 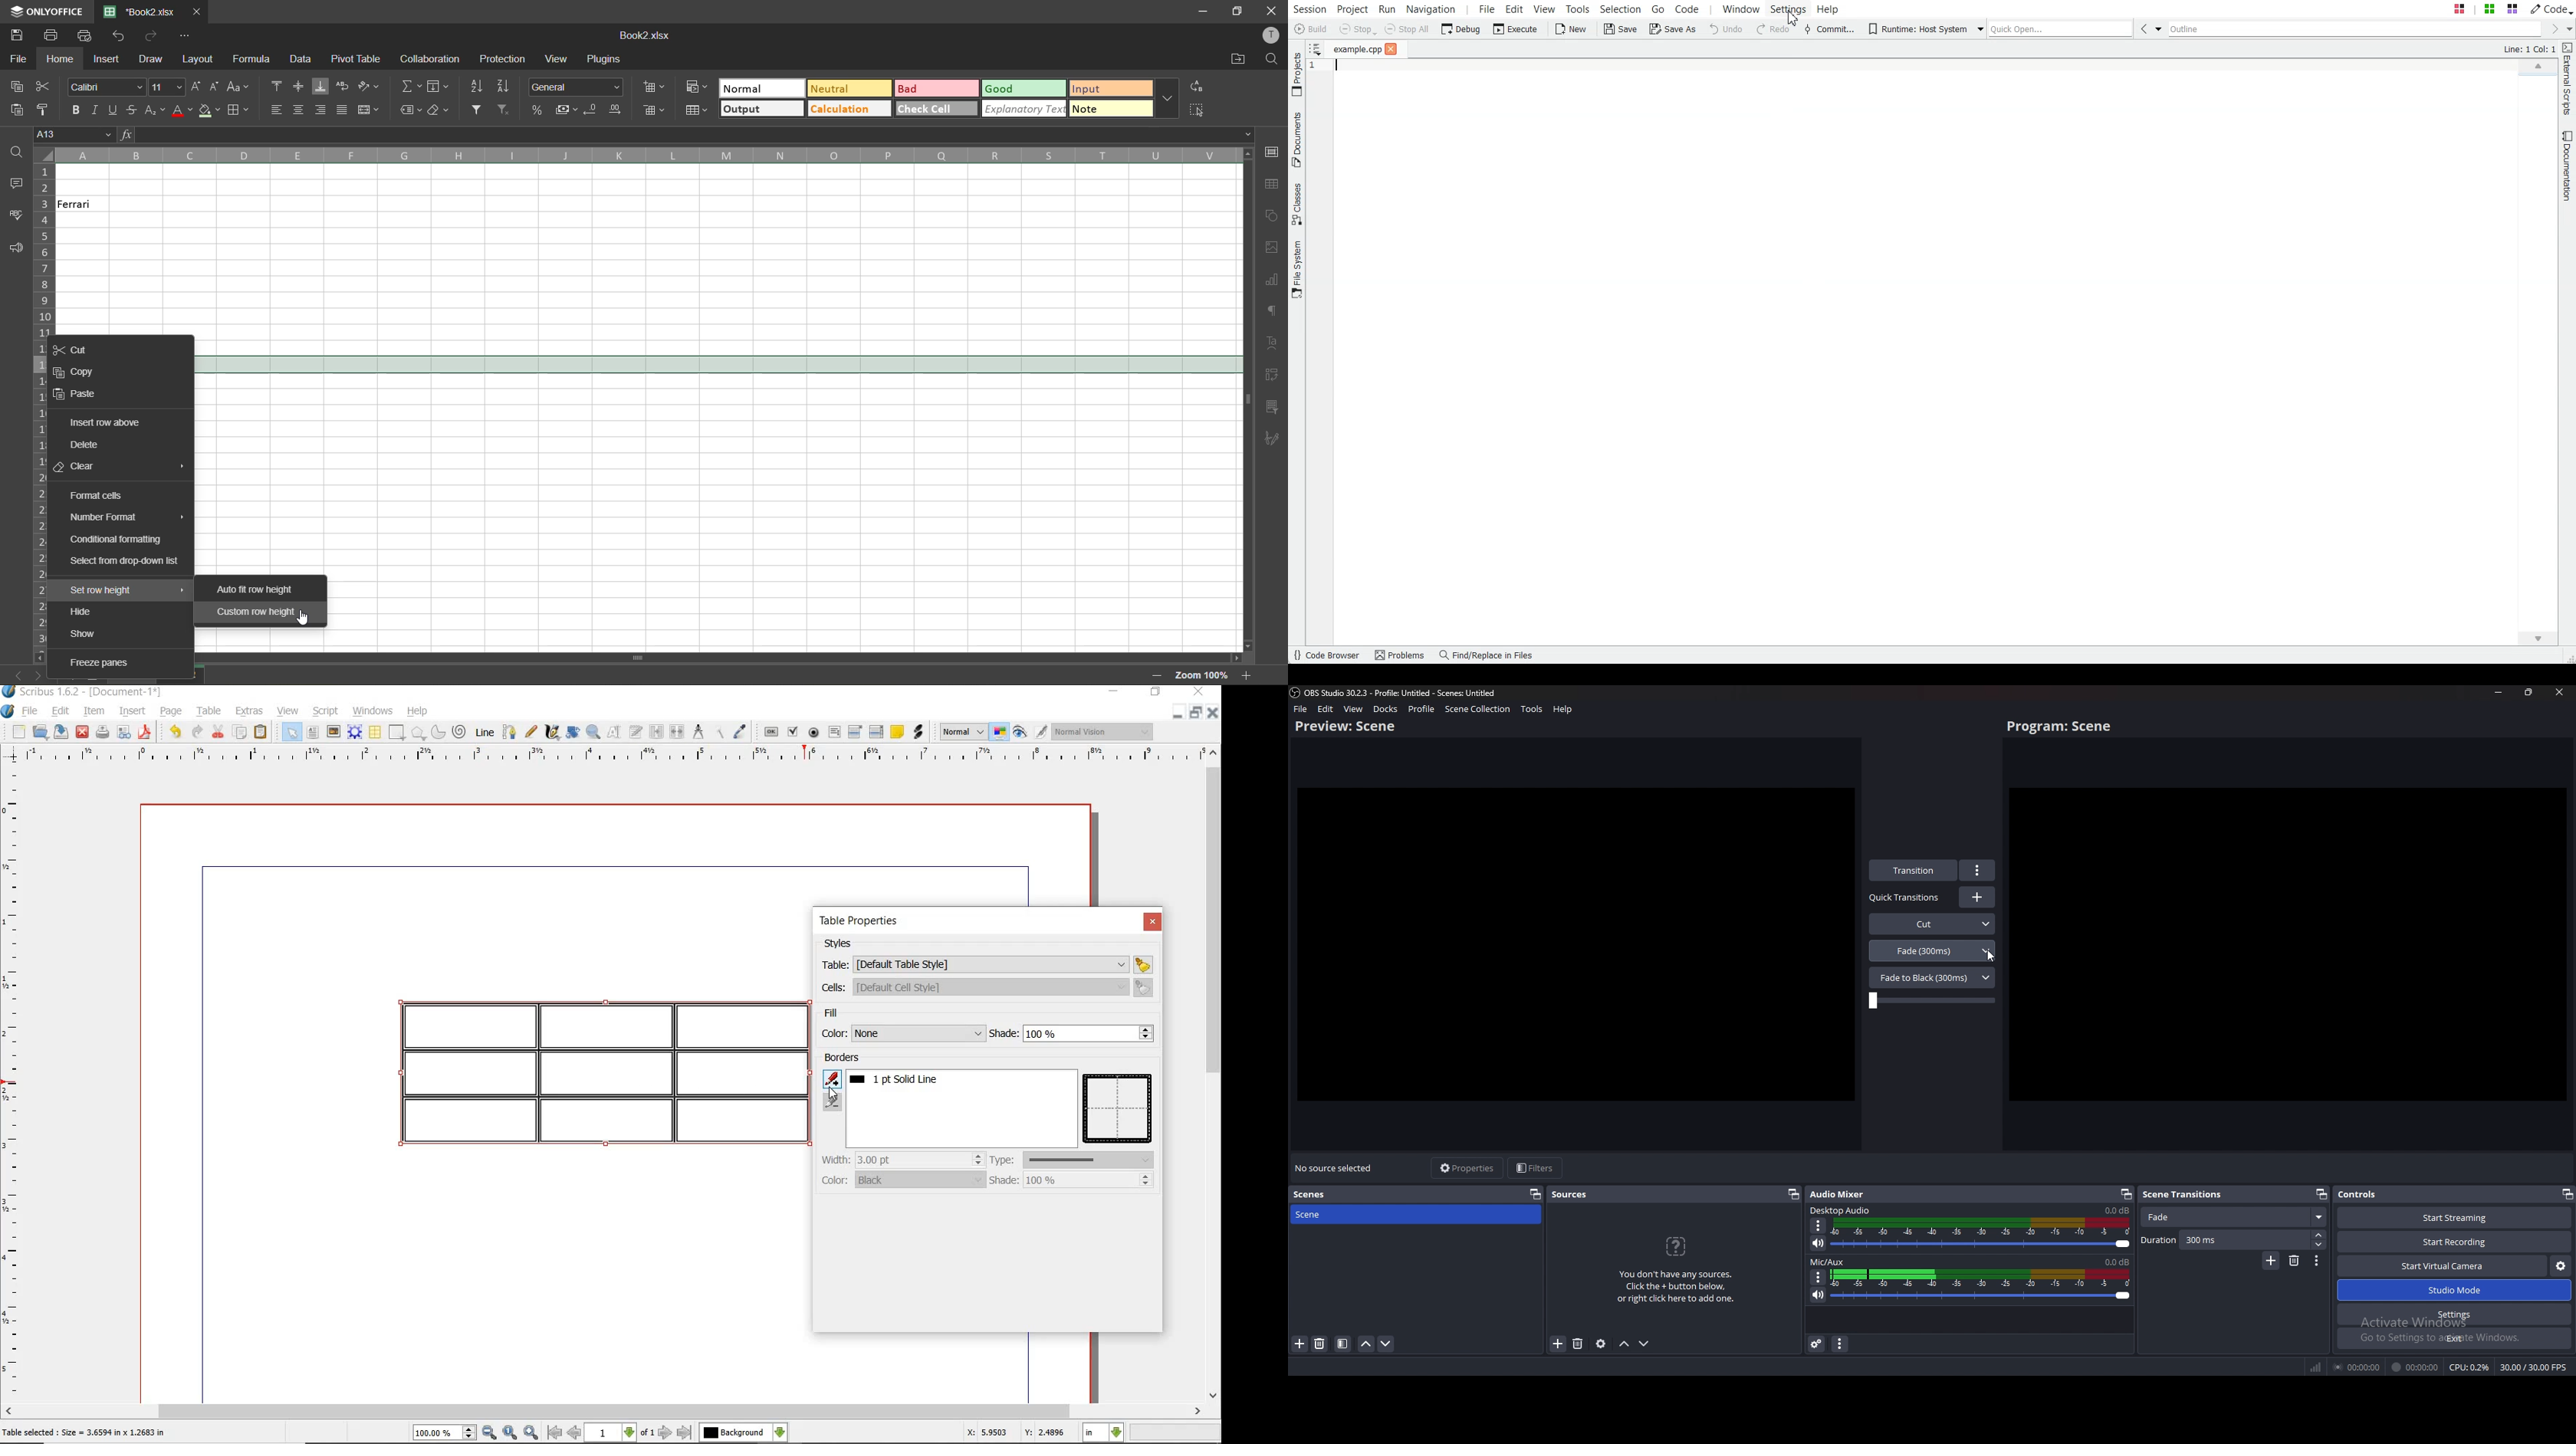 What do you see at coordinates (370, 86) in the screenshot?
I see `orientation` at bounding box center [370, 86].